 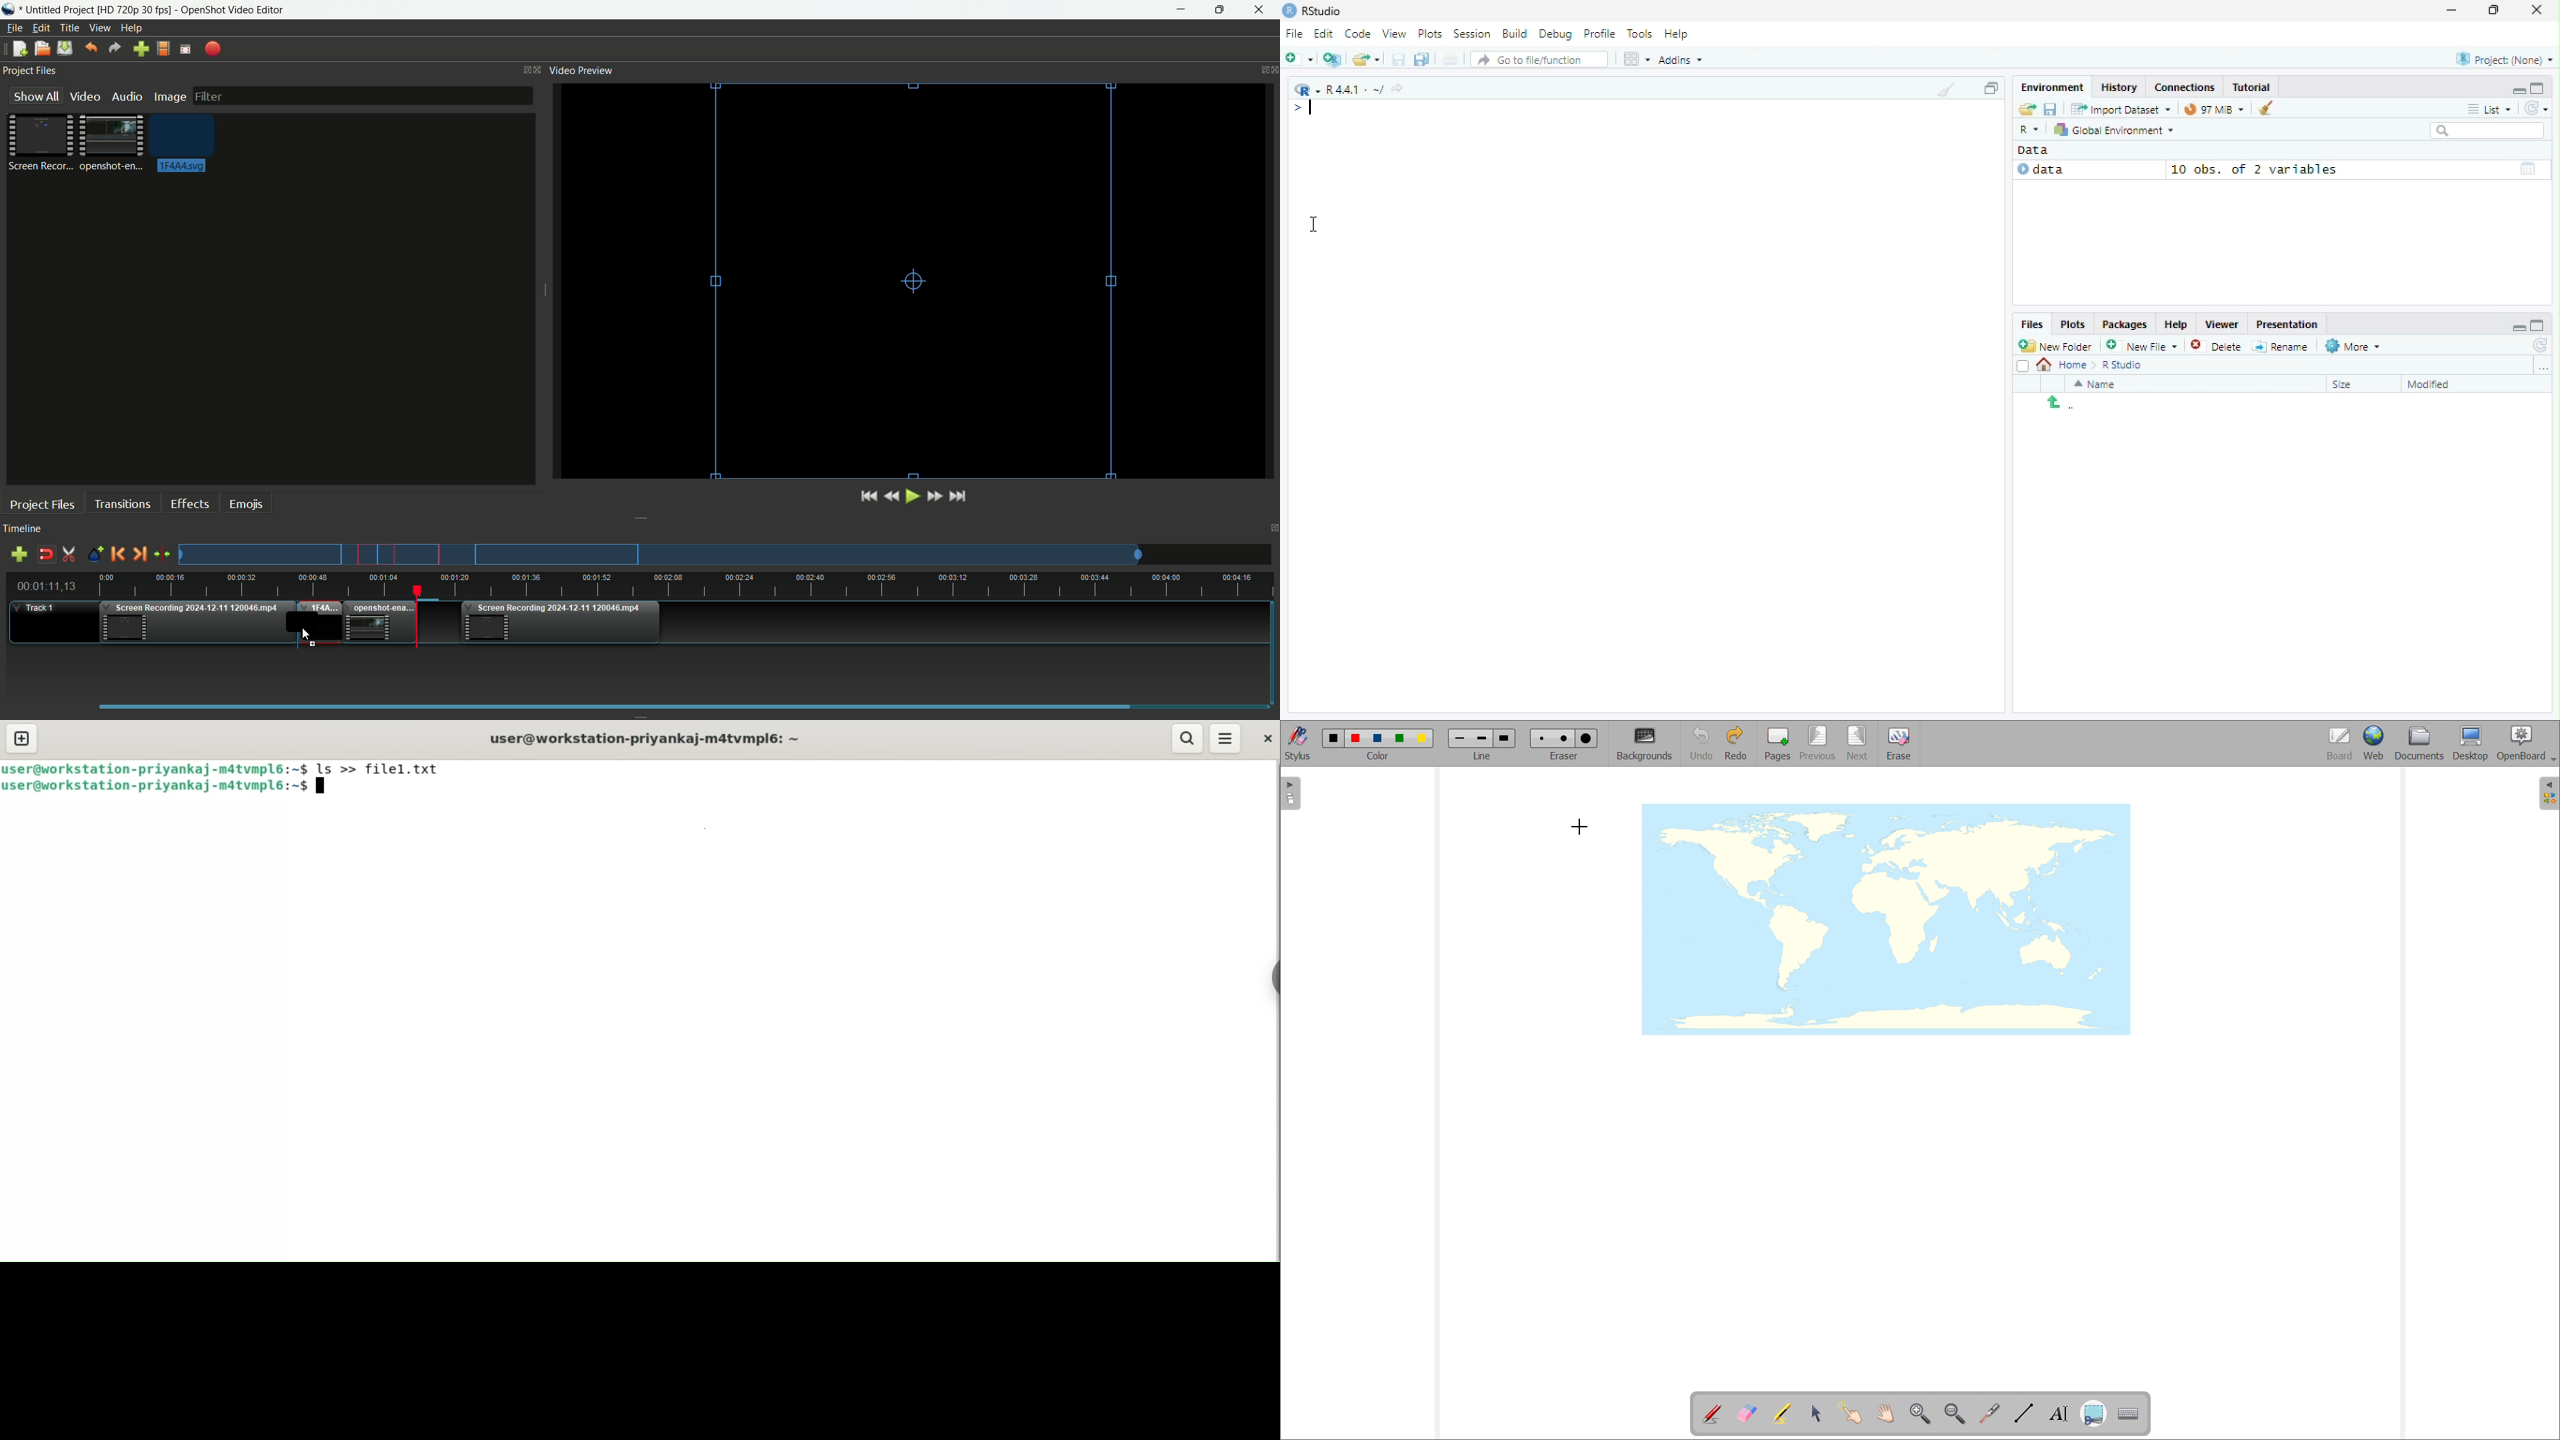 I want to click on help, so click(x=2174, y=323).